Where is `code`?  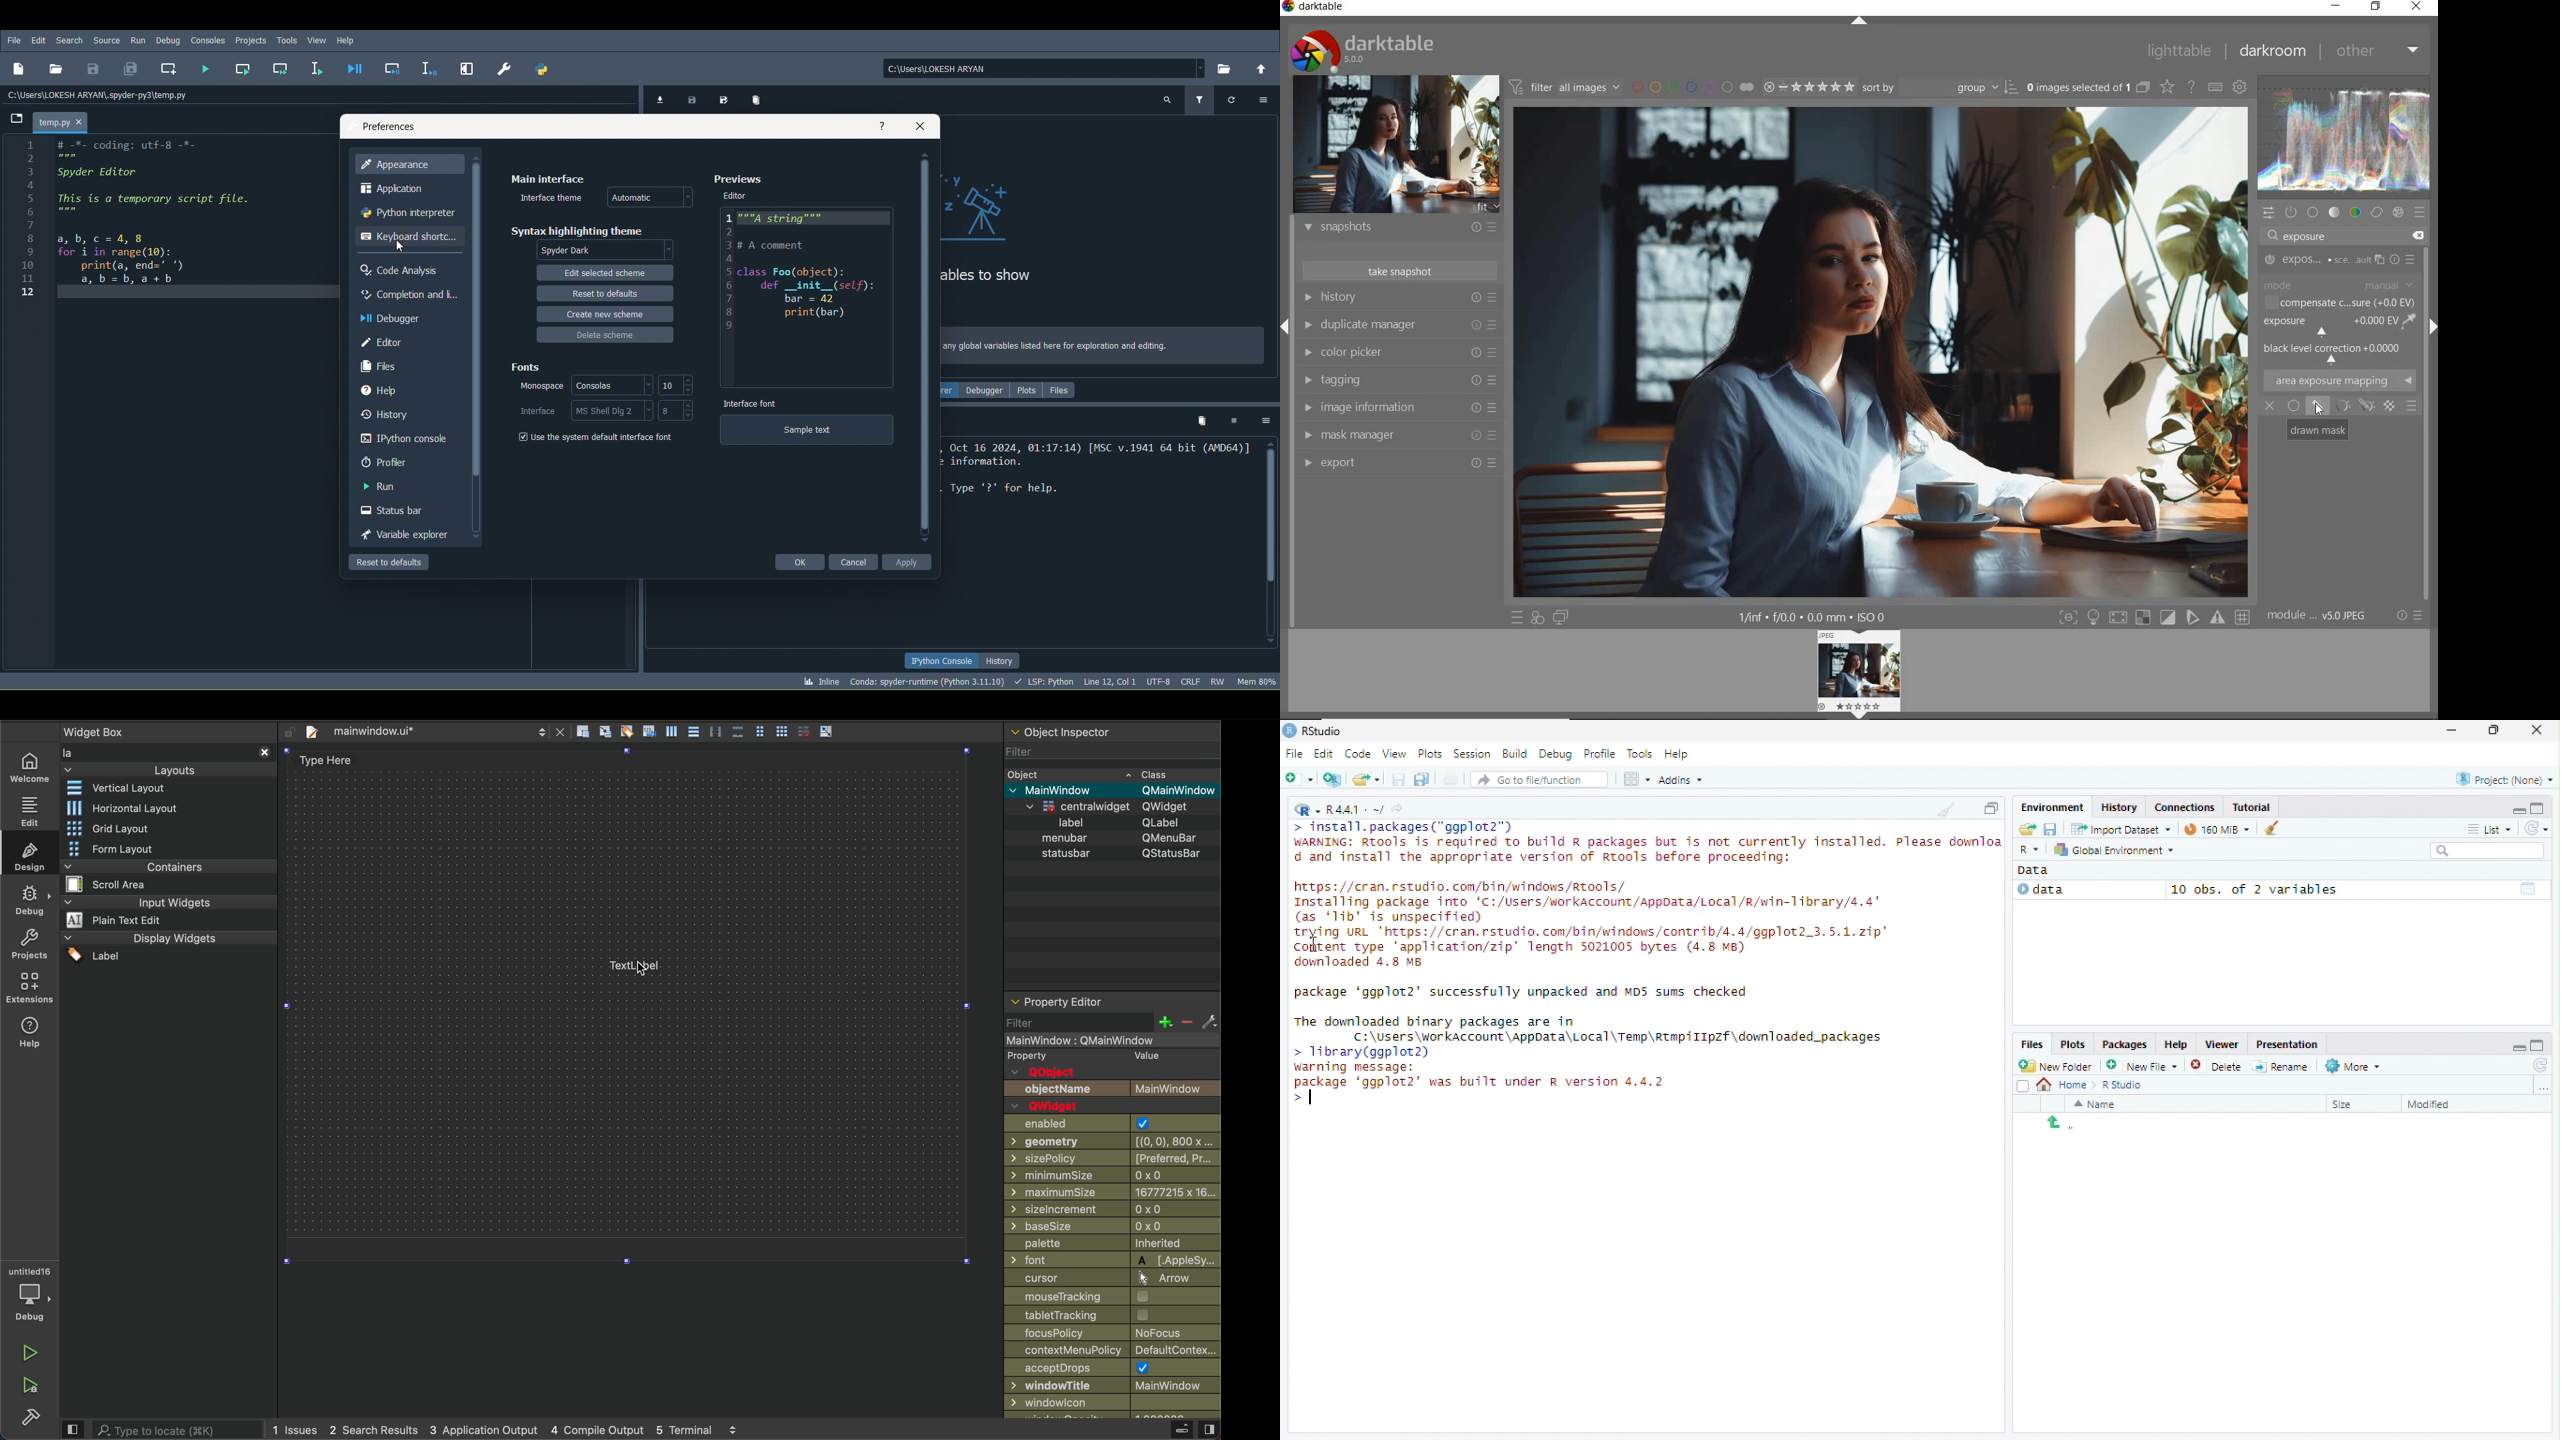 code is located at coordinates (151, 215).